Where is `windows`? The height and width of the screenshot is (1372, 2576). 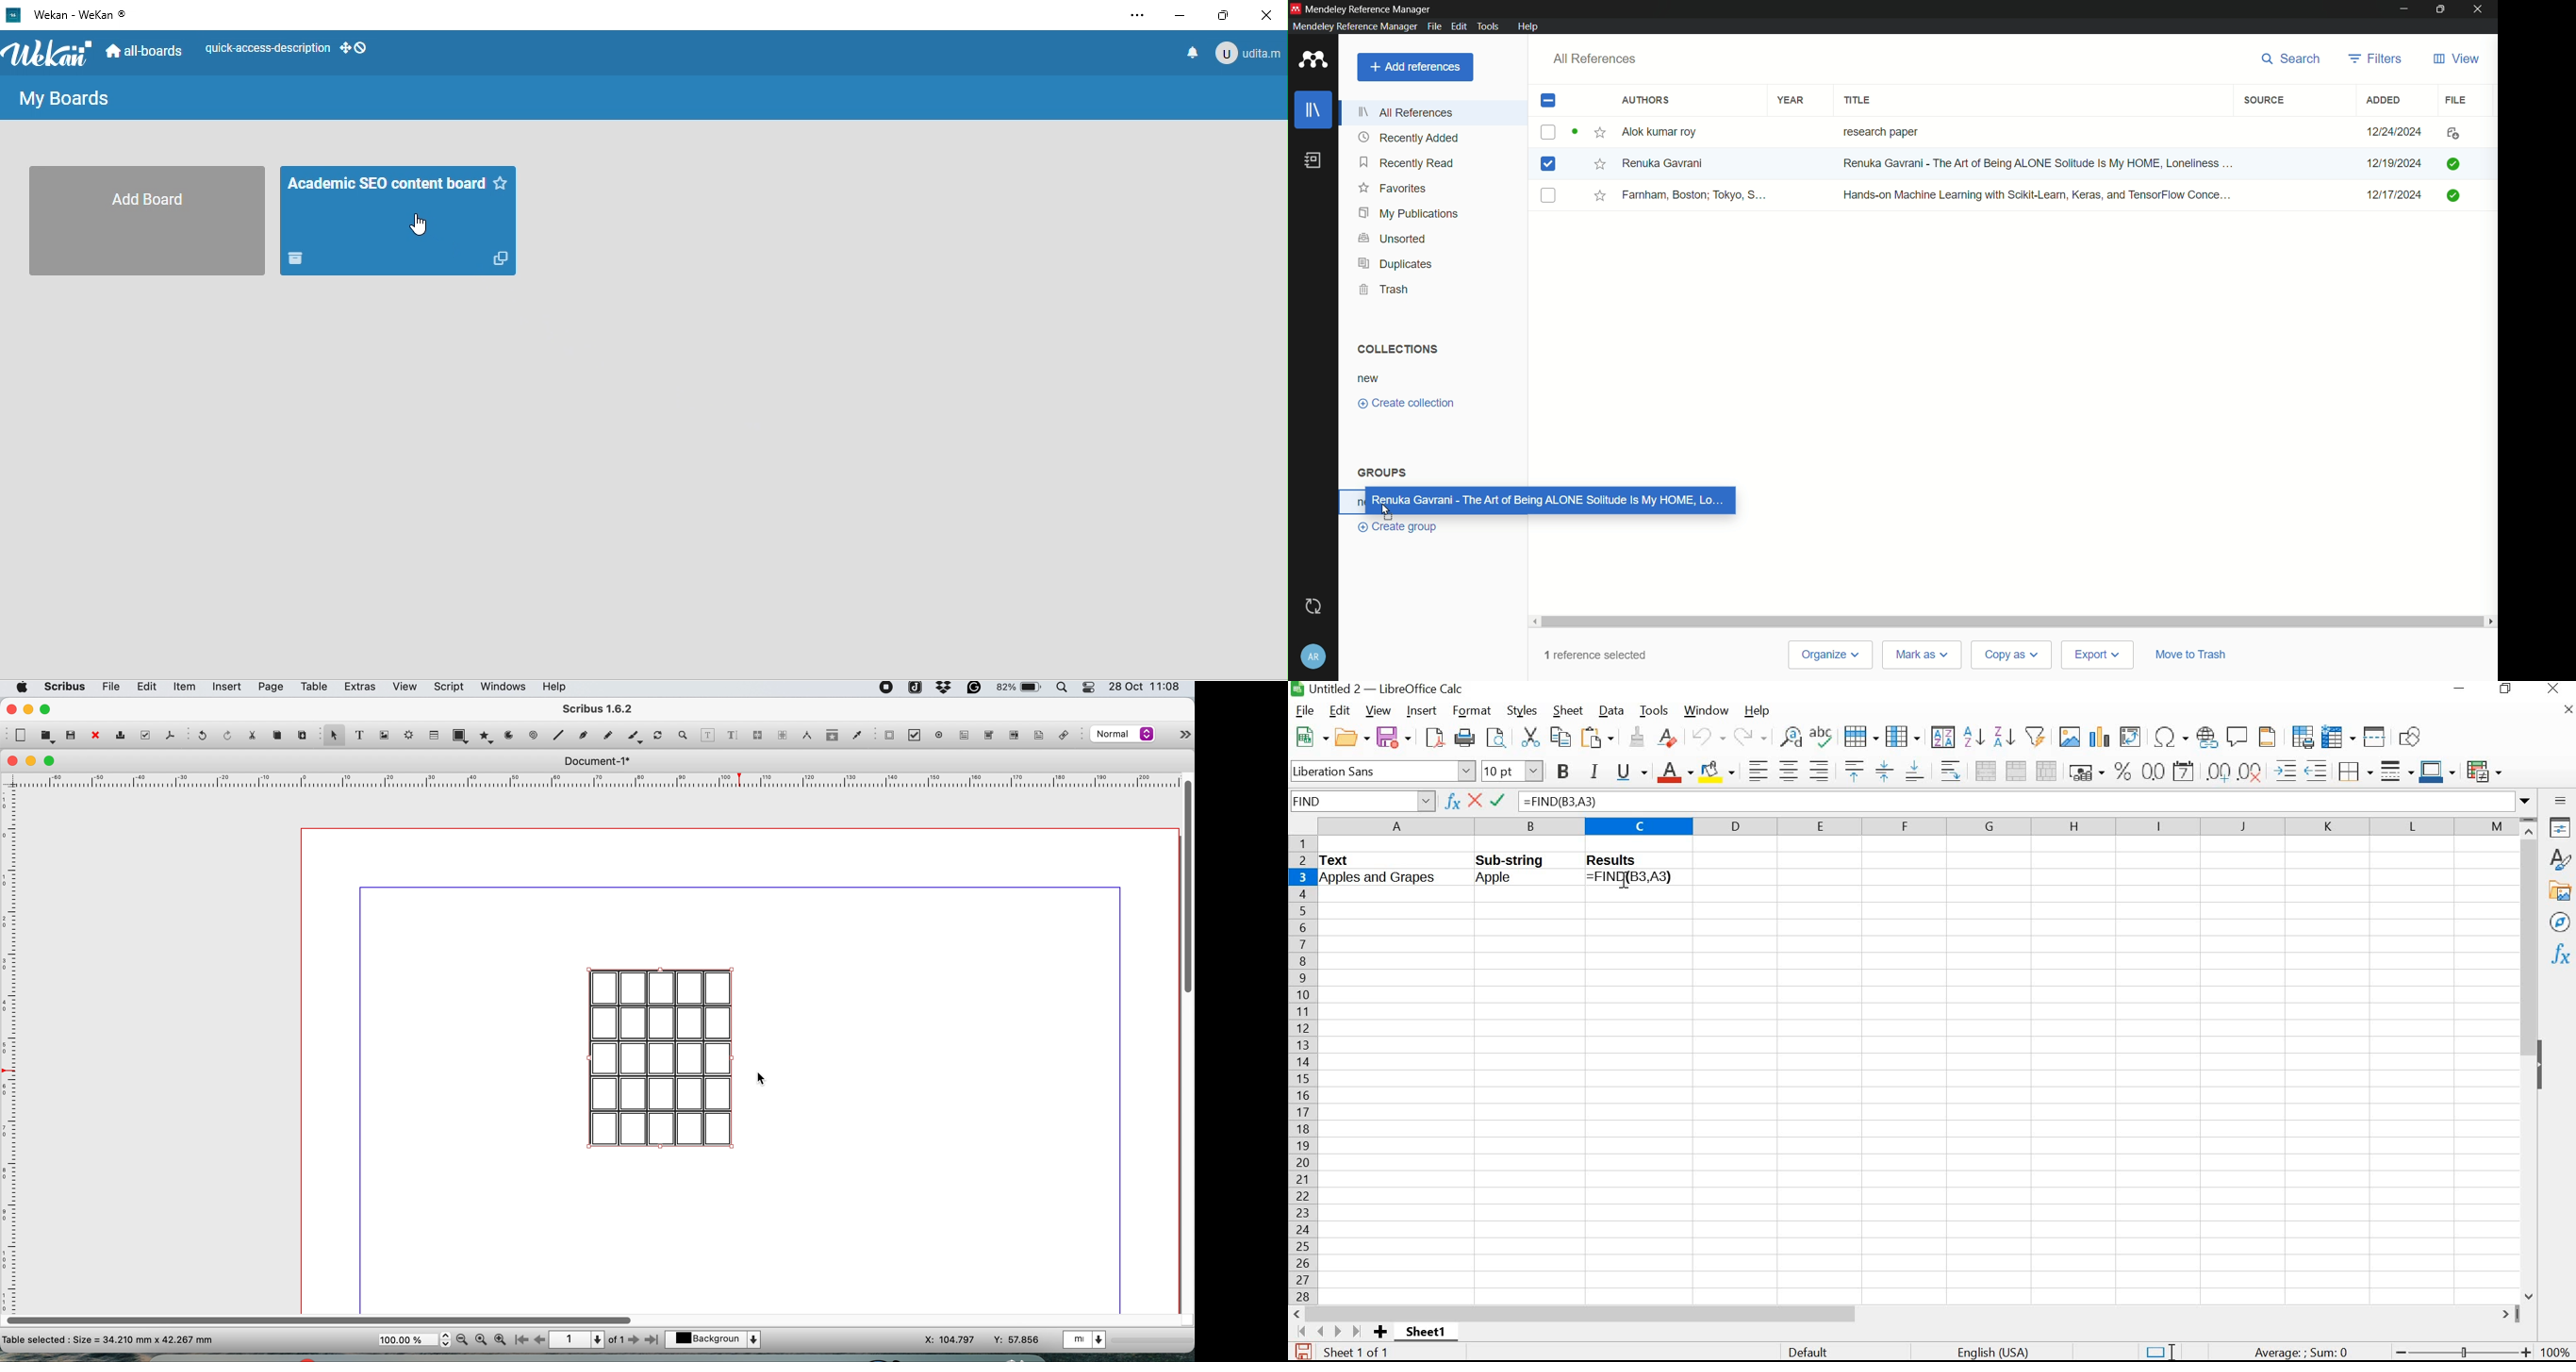 windows is located at coordinates (503, 689).